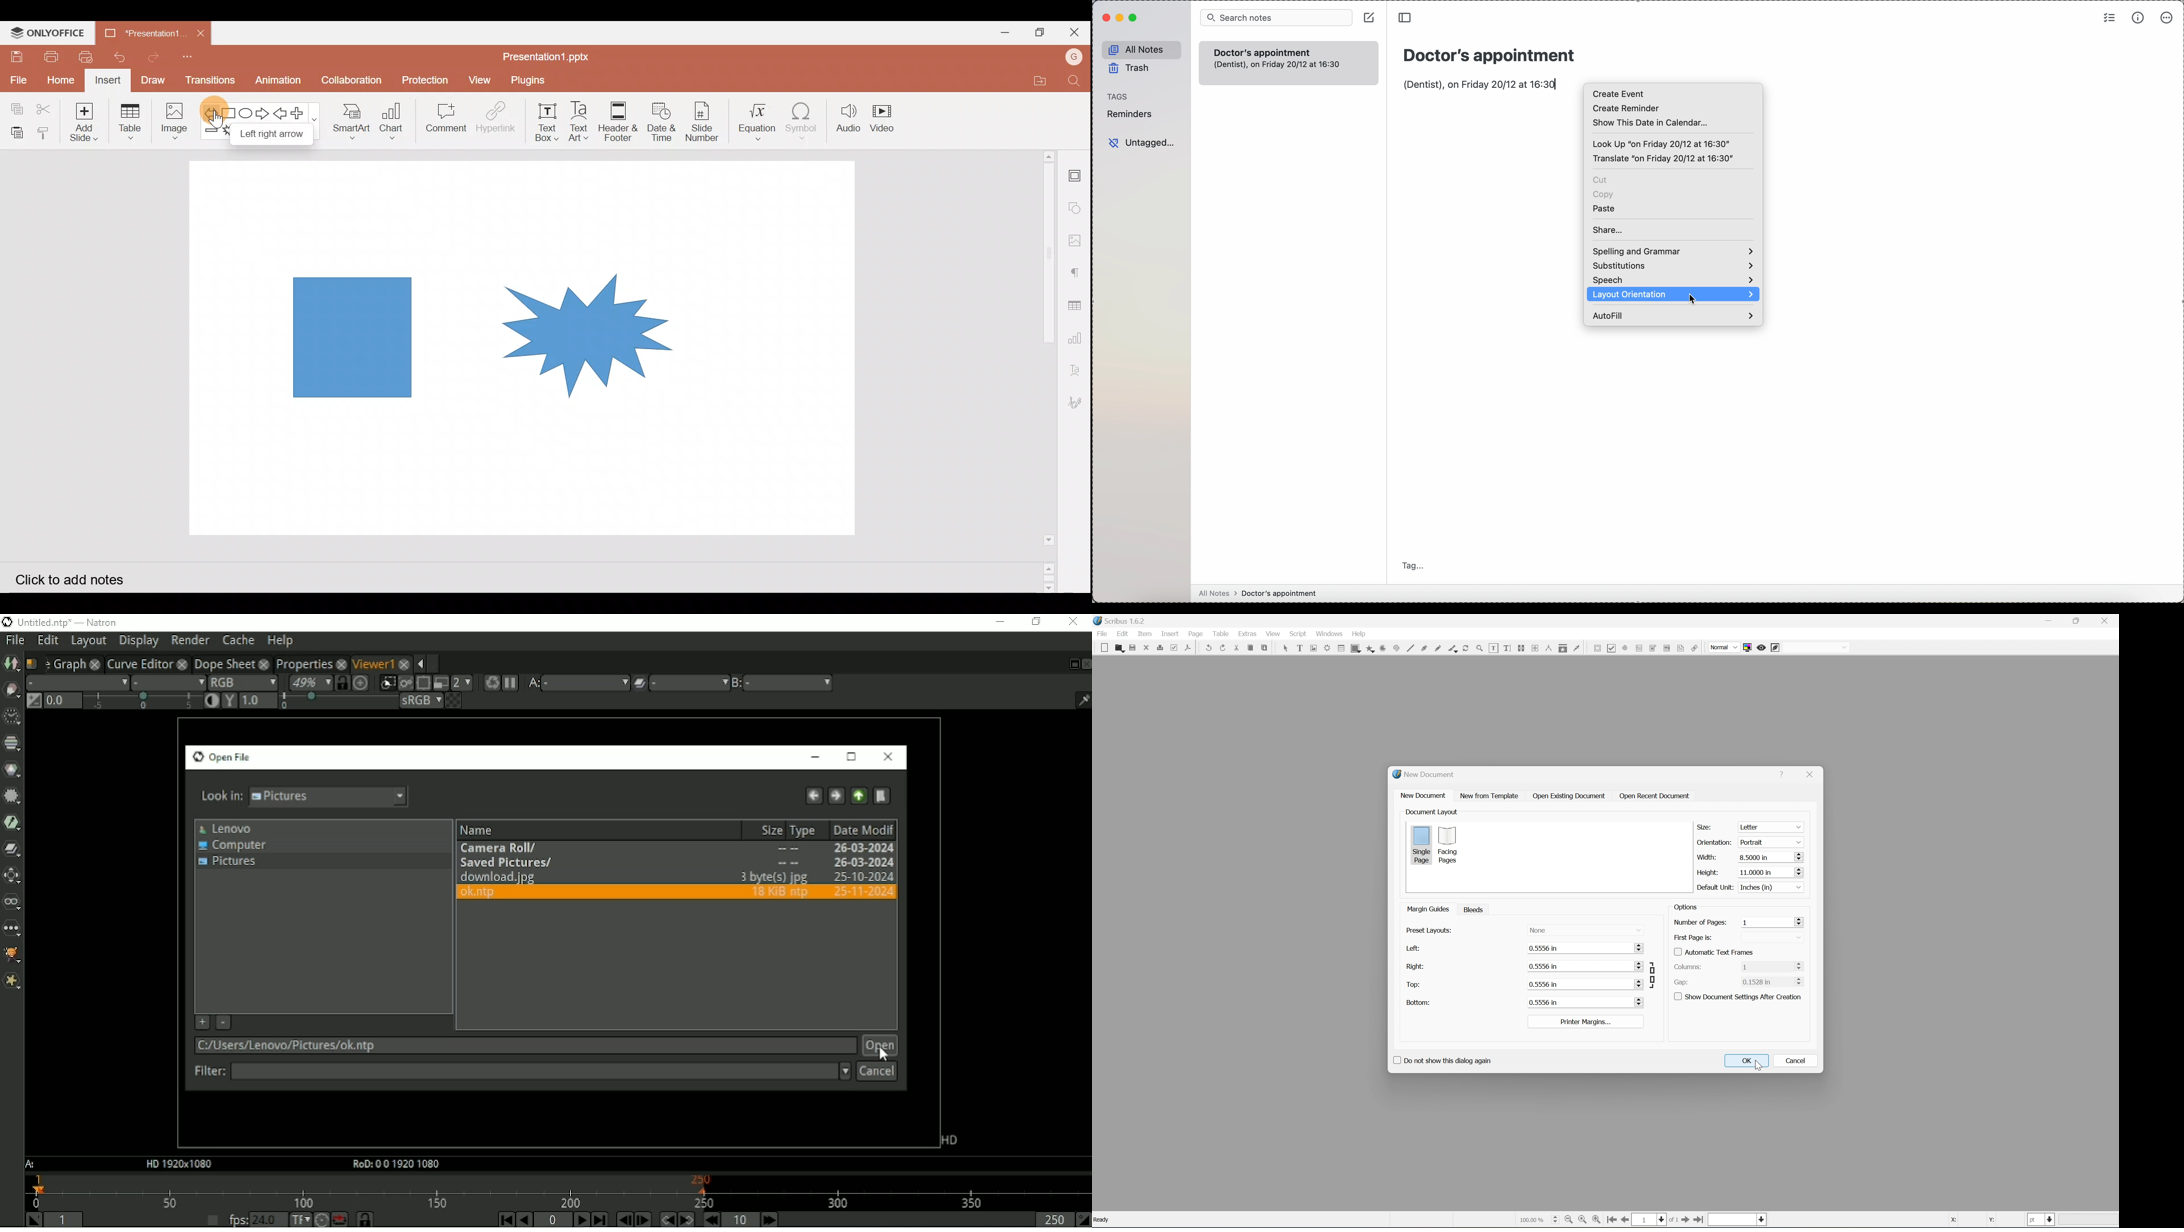  What do you see at coordinates (124, 58) in the screenshot?
I see `Undo` at bounding box center [124, 58].